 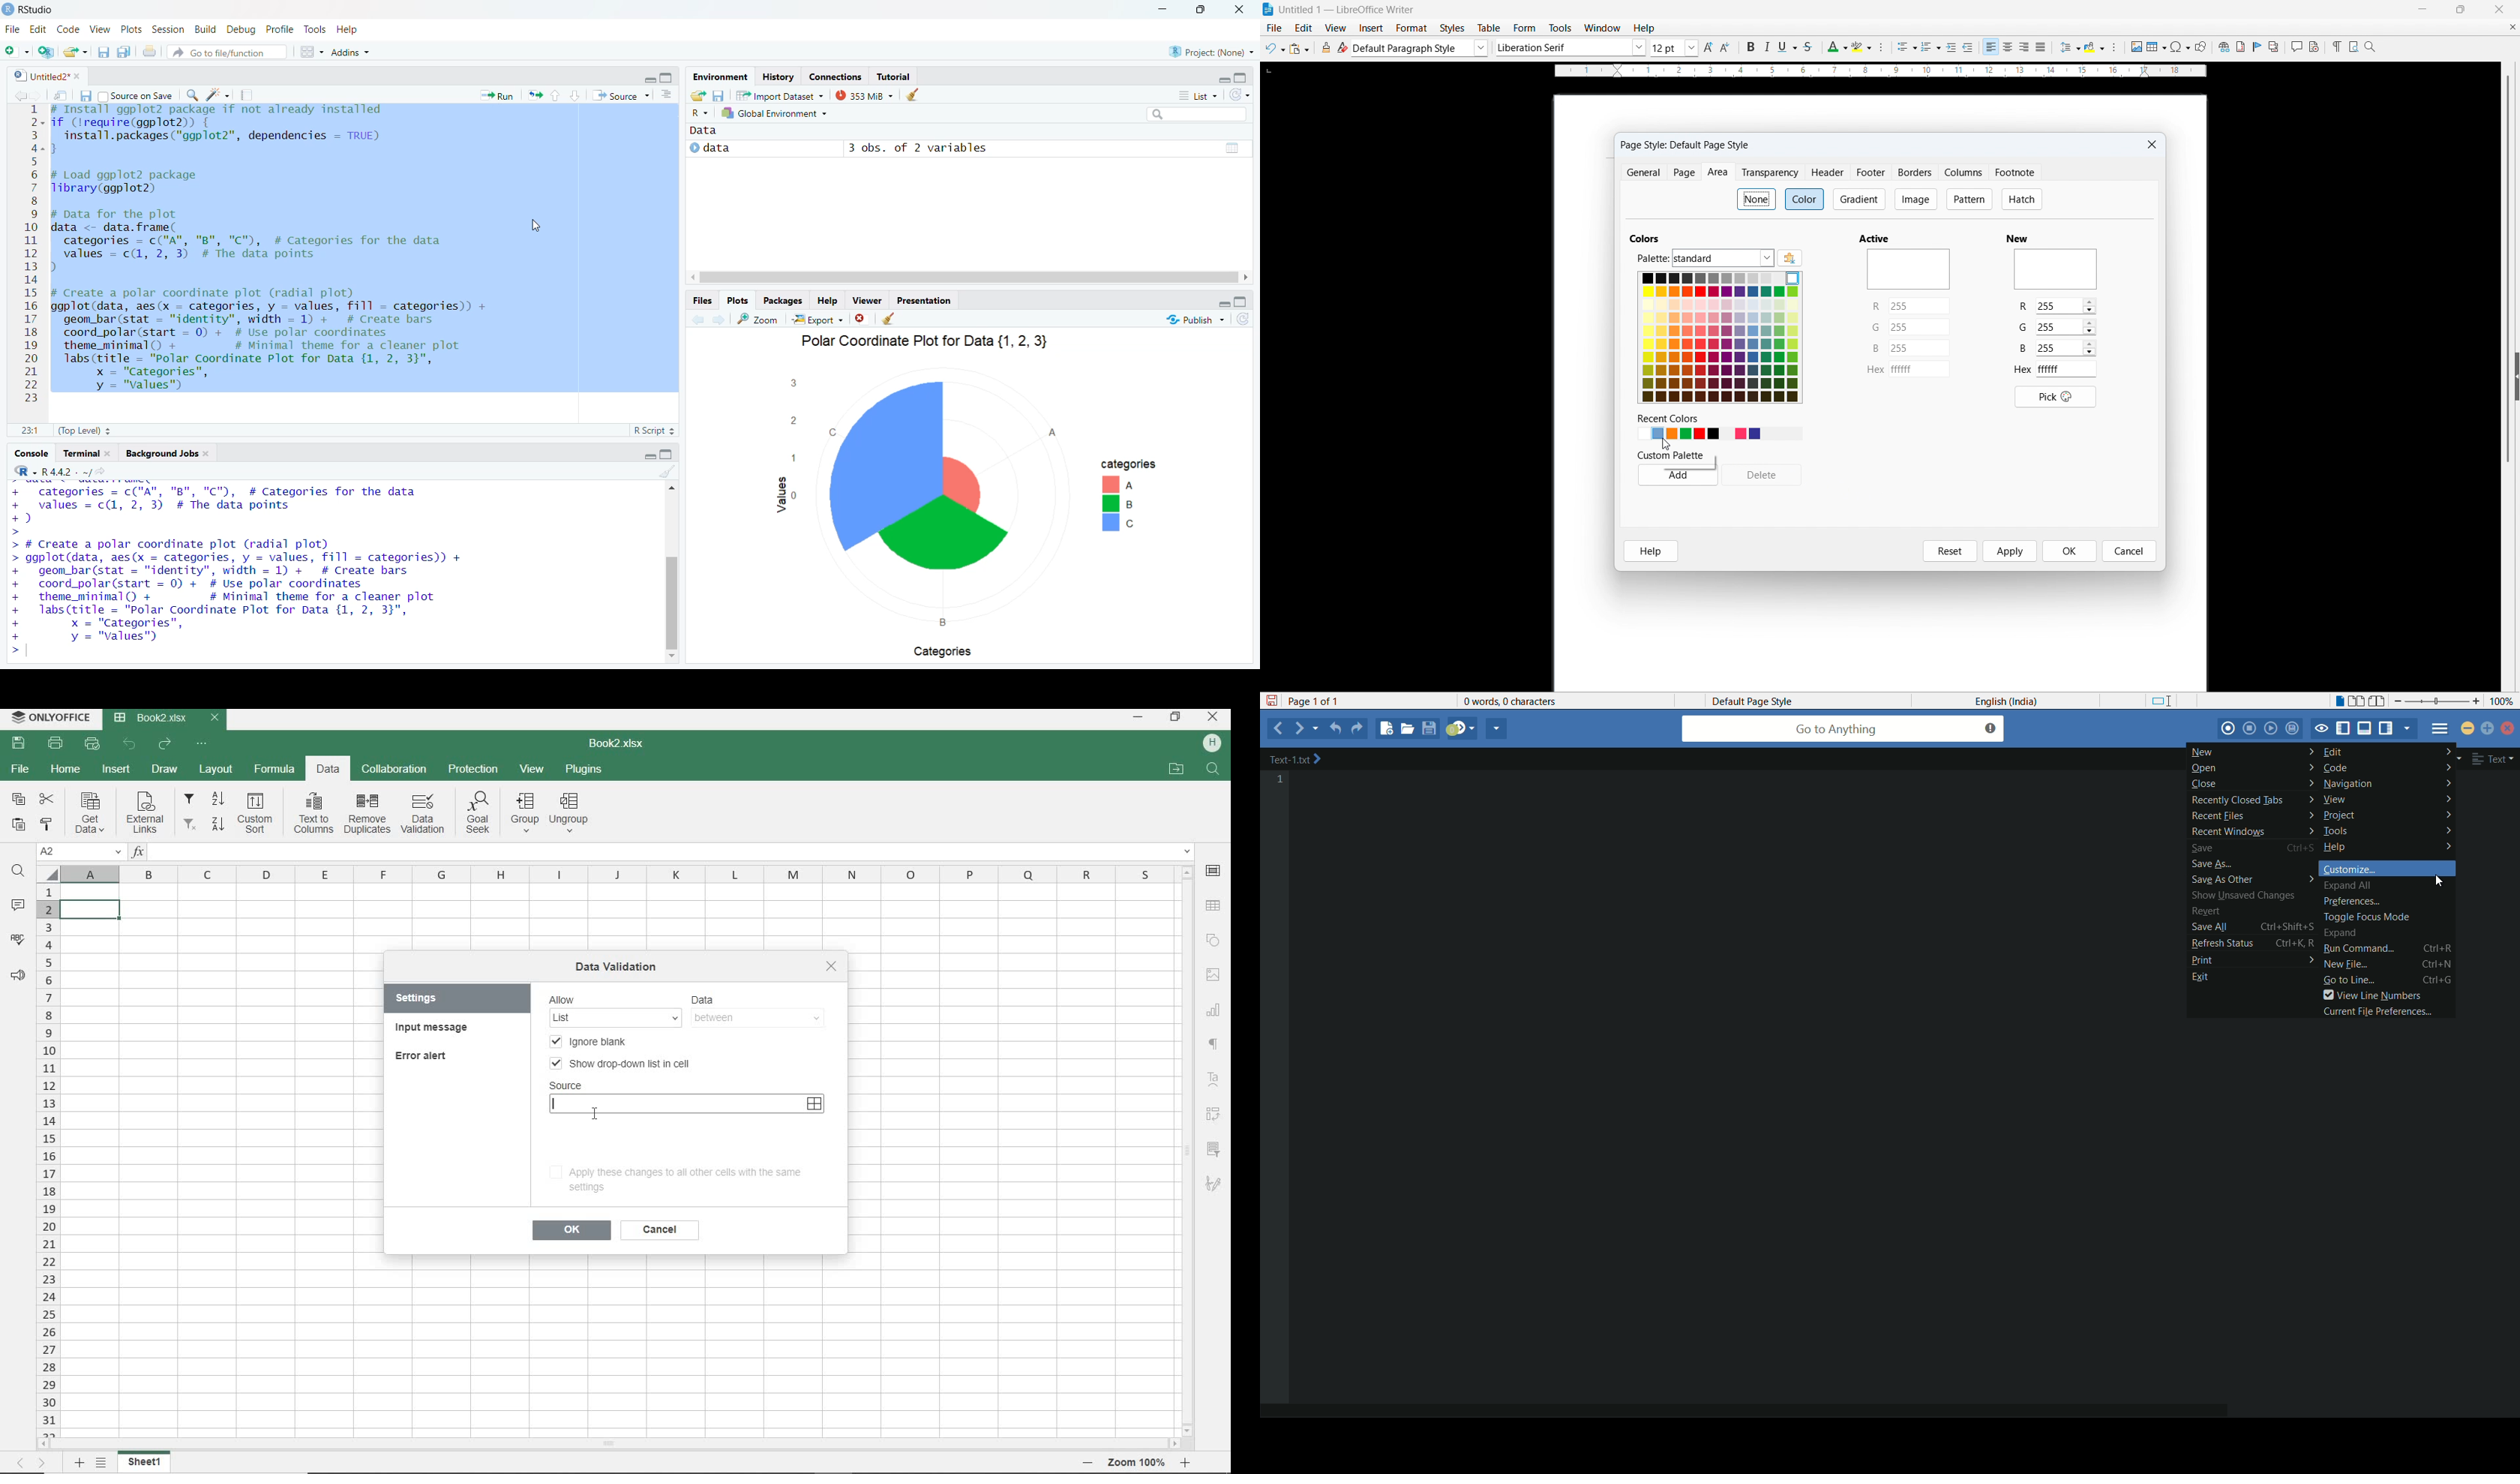 What do you see at coordinates (150, 718) in the screenshot?
I see `DOCUMENT Name` at bounding box center [150, 718].